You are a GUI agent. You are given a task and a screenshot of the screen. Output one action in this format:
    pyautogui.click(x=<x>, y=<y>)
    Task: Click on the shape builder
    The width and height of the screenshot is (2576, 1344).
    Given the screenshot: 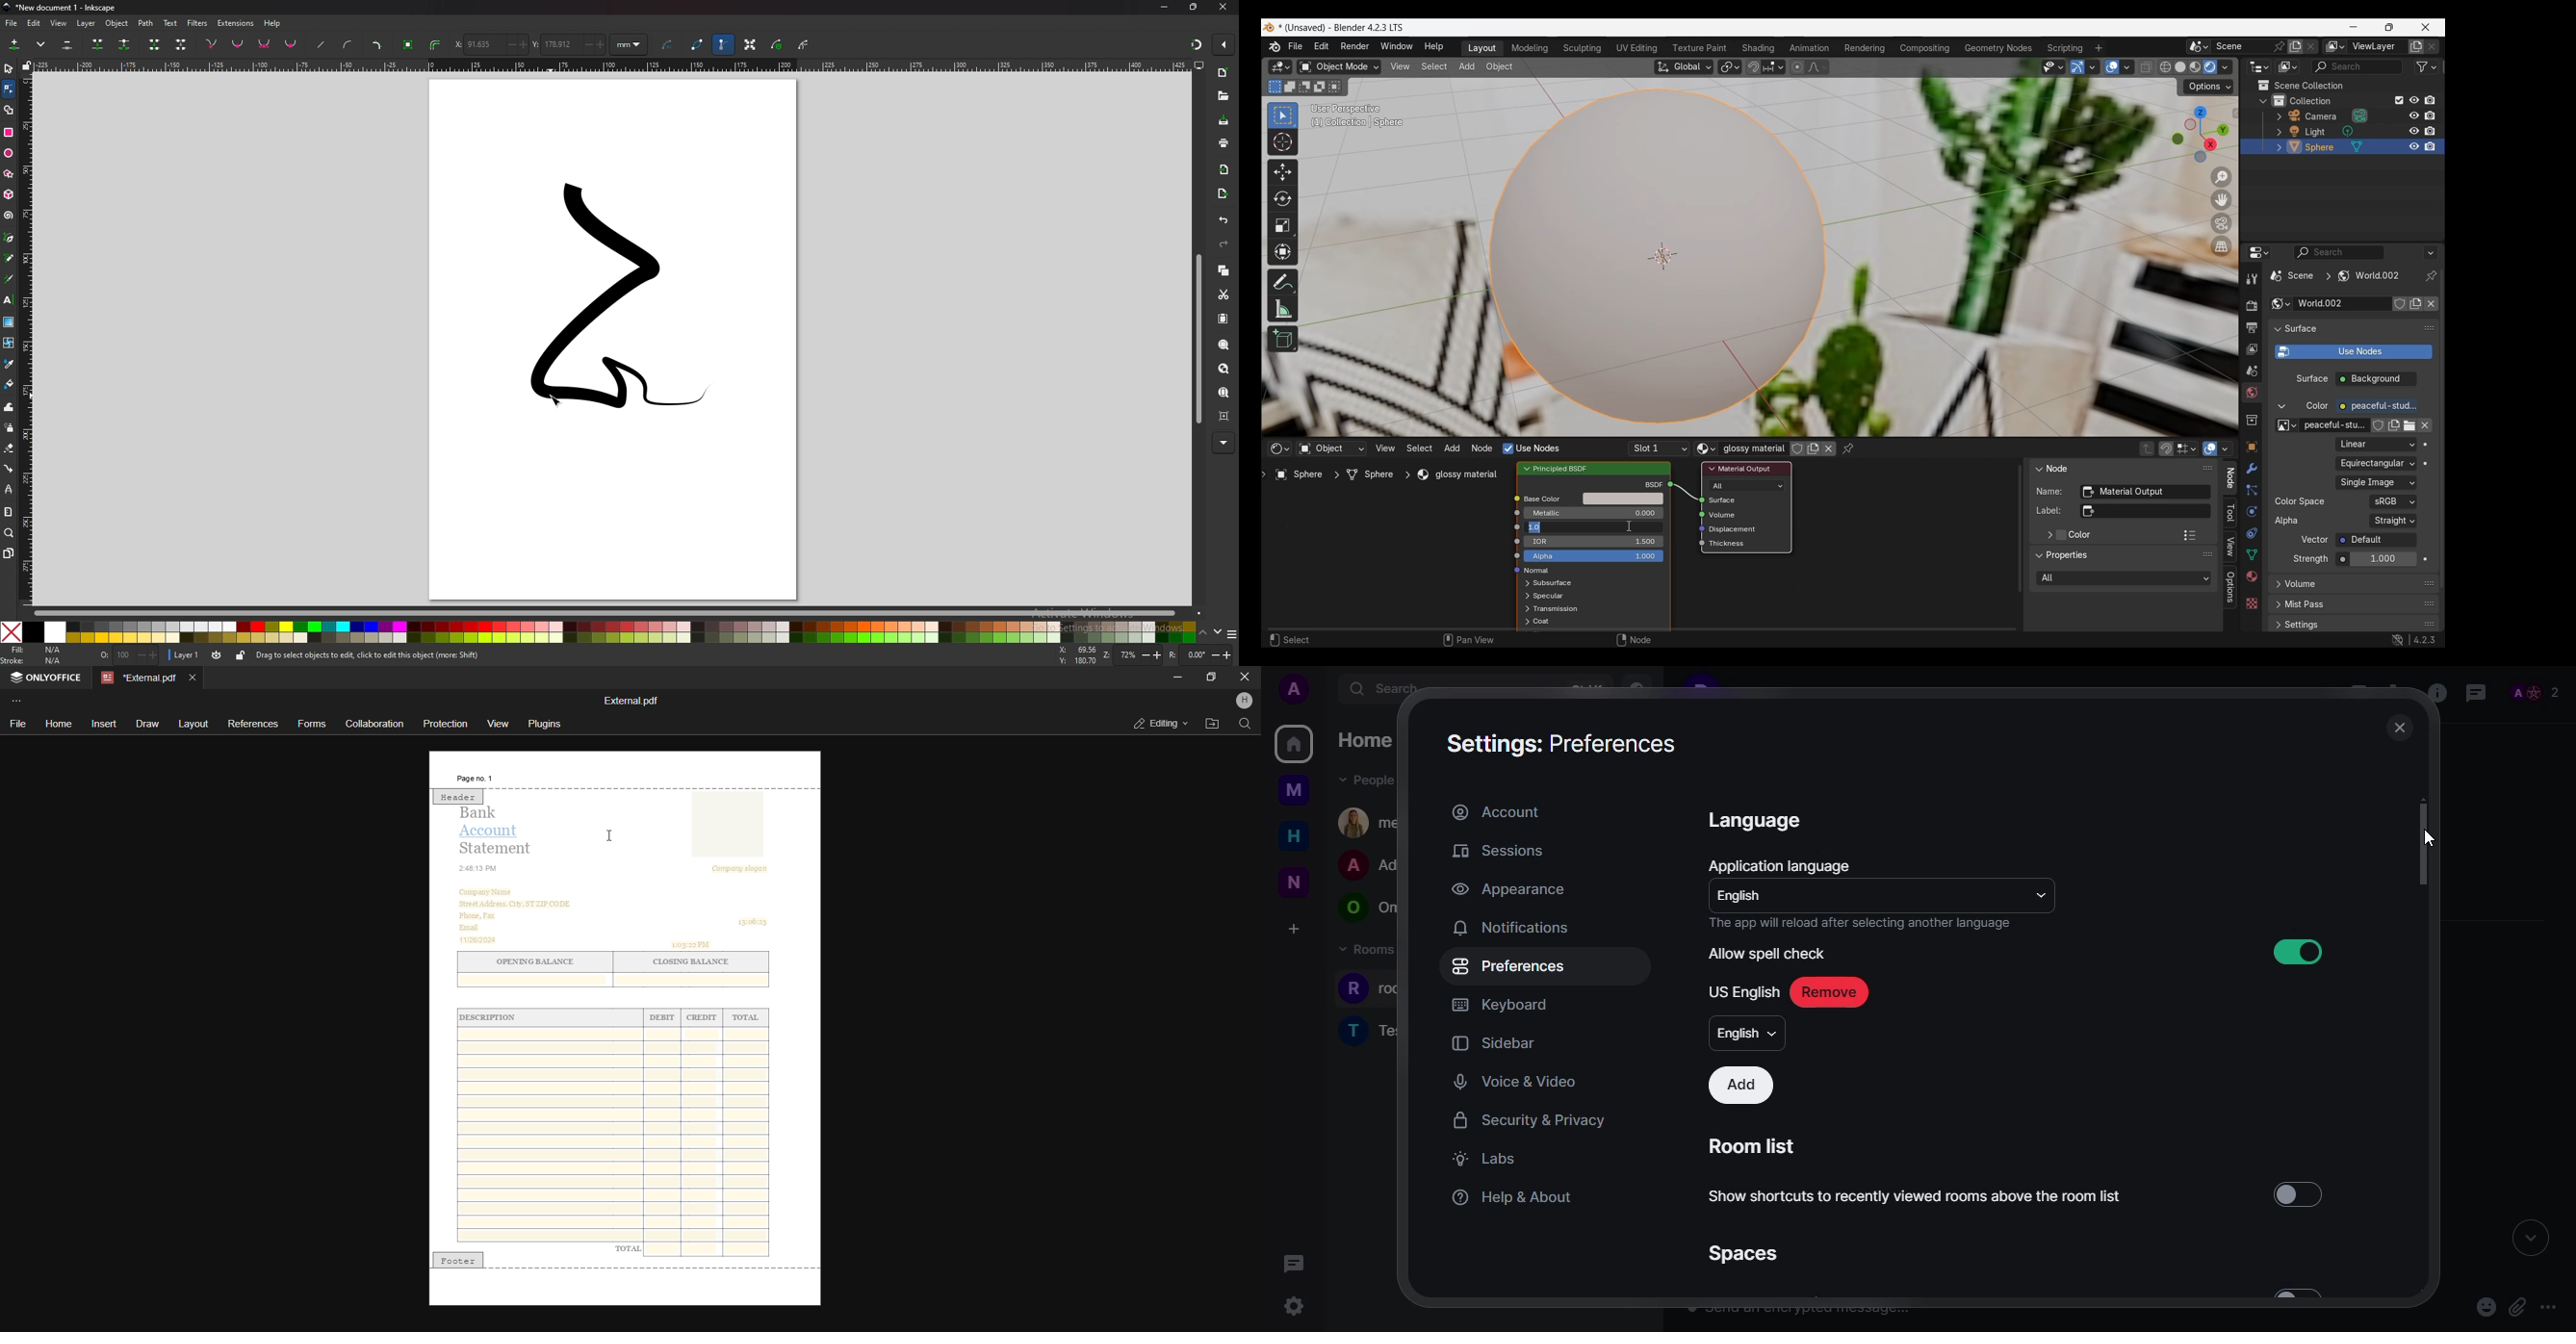 What is the action you would take?
    pyautogui.click(x=10, y=110)
    